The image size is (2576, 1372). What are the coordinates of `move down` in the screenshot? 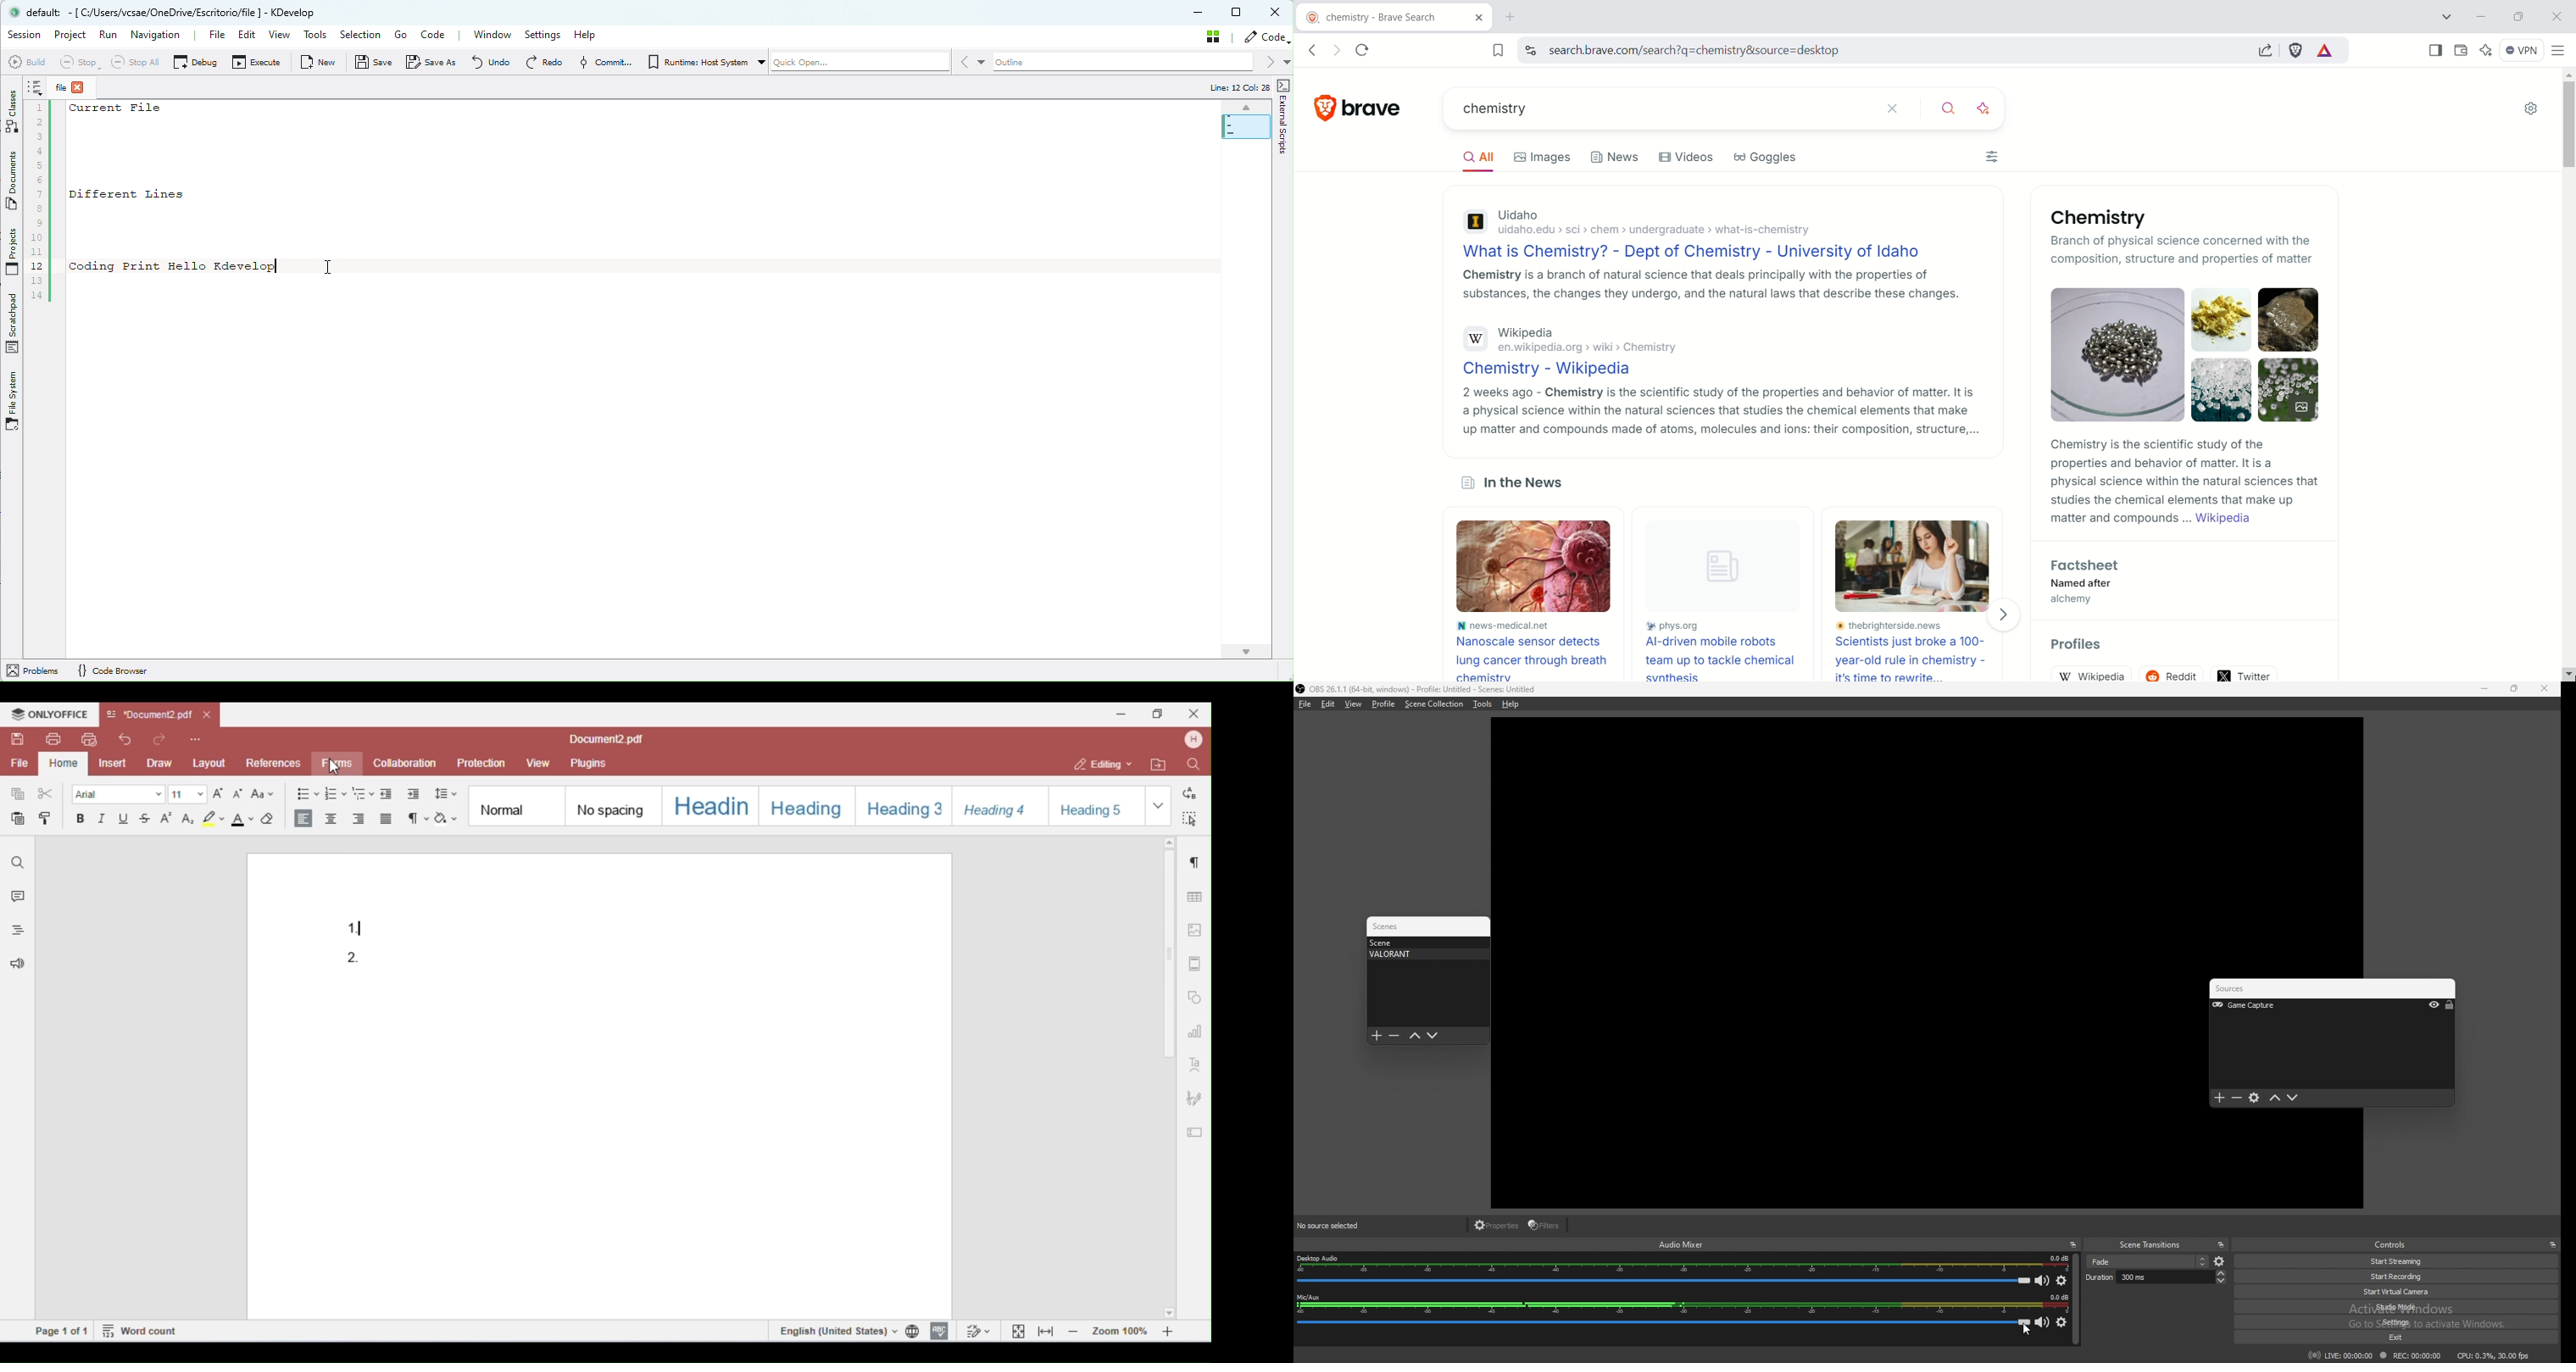 It's located at (2293, 1098).